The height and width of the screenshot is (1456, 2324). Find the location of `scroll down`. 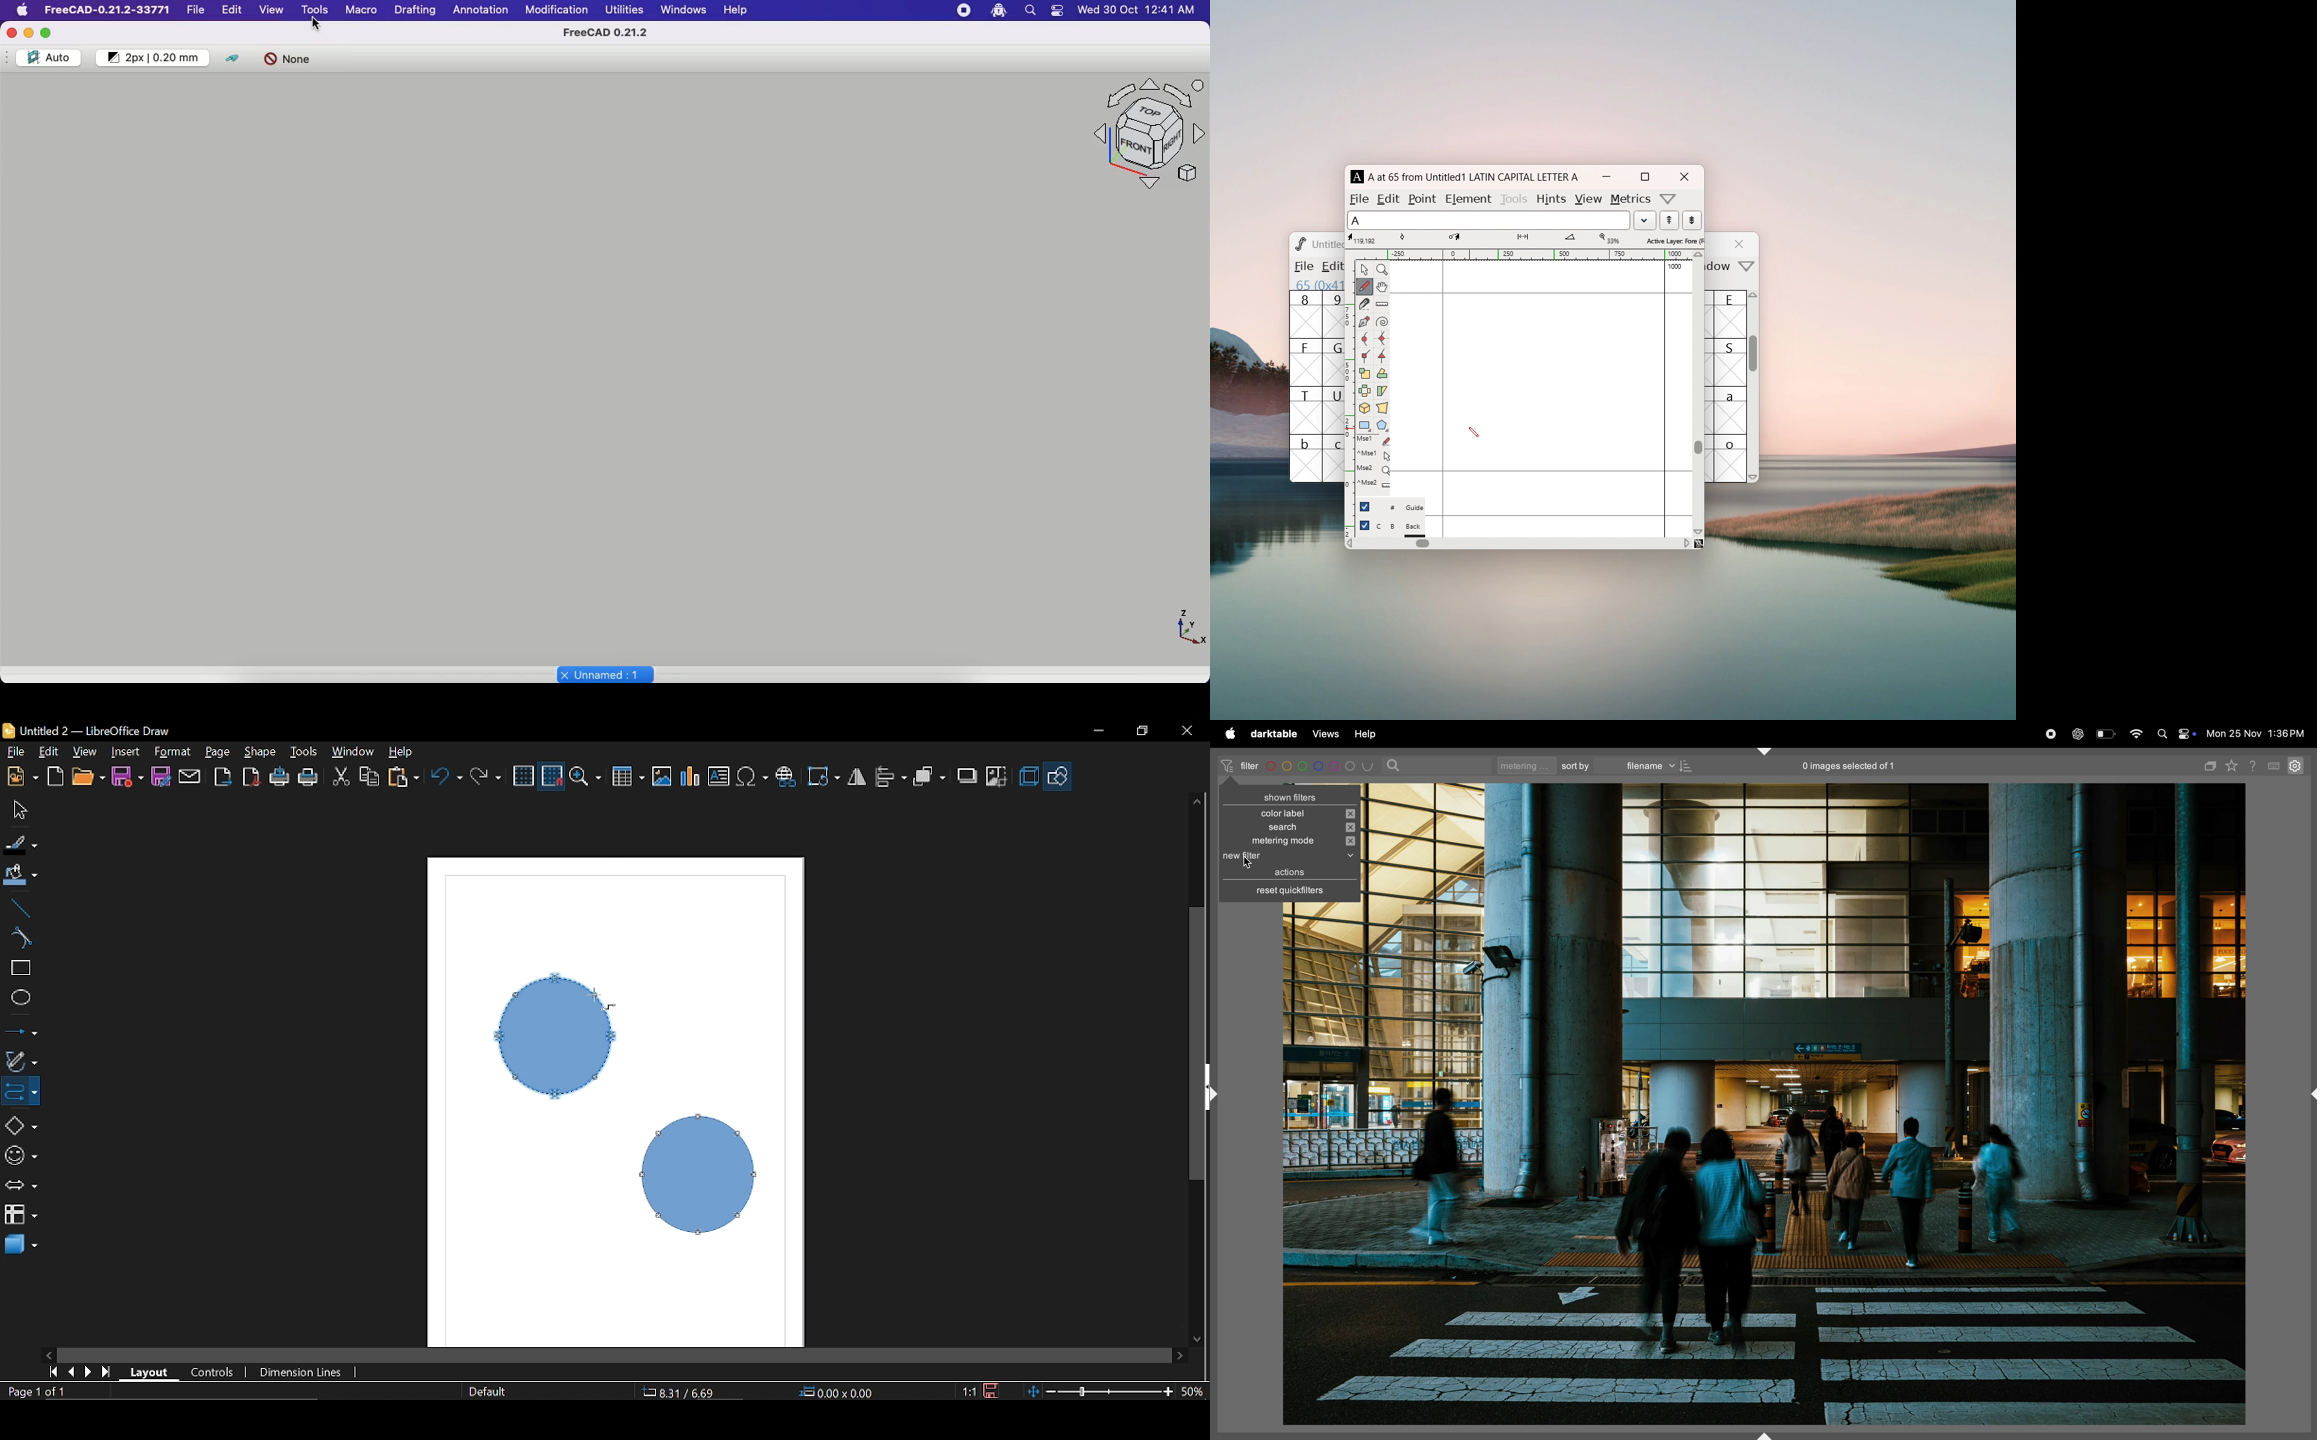

scroll down is located at coordinates (1754, 477).